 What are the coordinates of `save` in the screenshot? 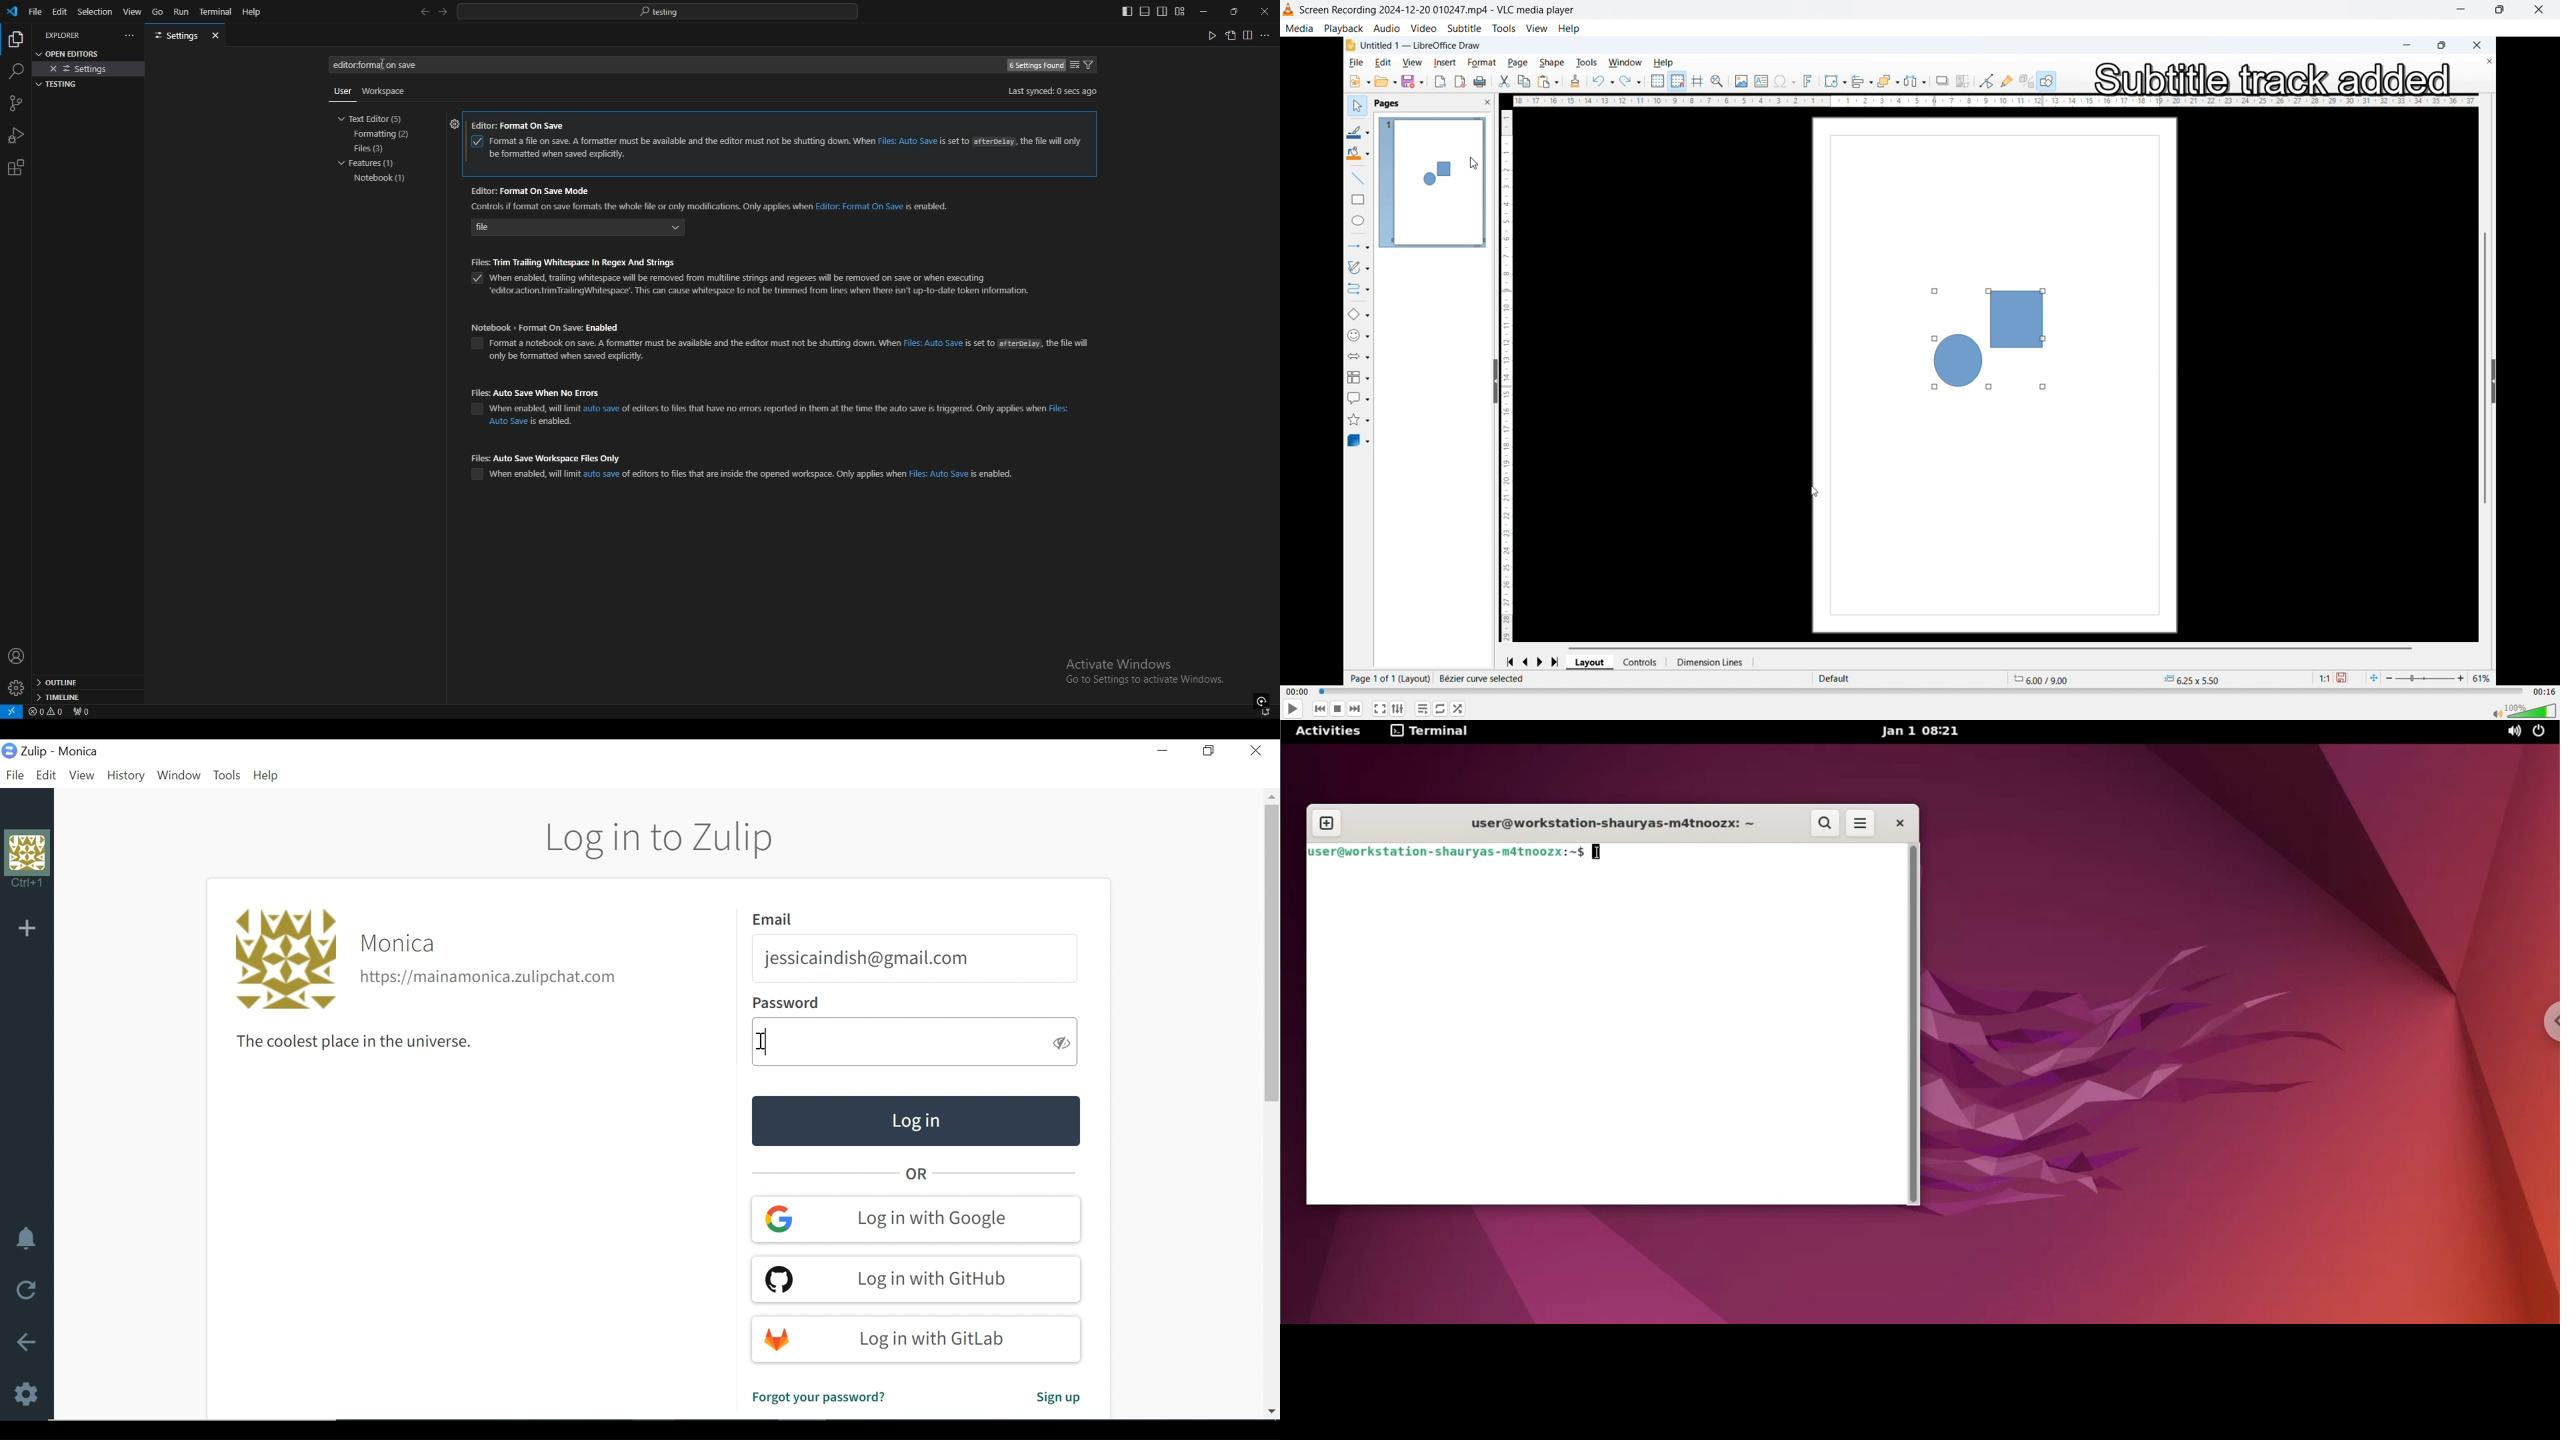 It's located at (2346, 678).